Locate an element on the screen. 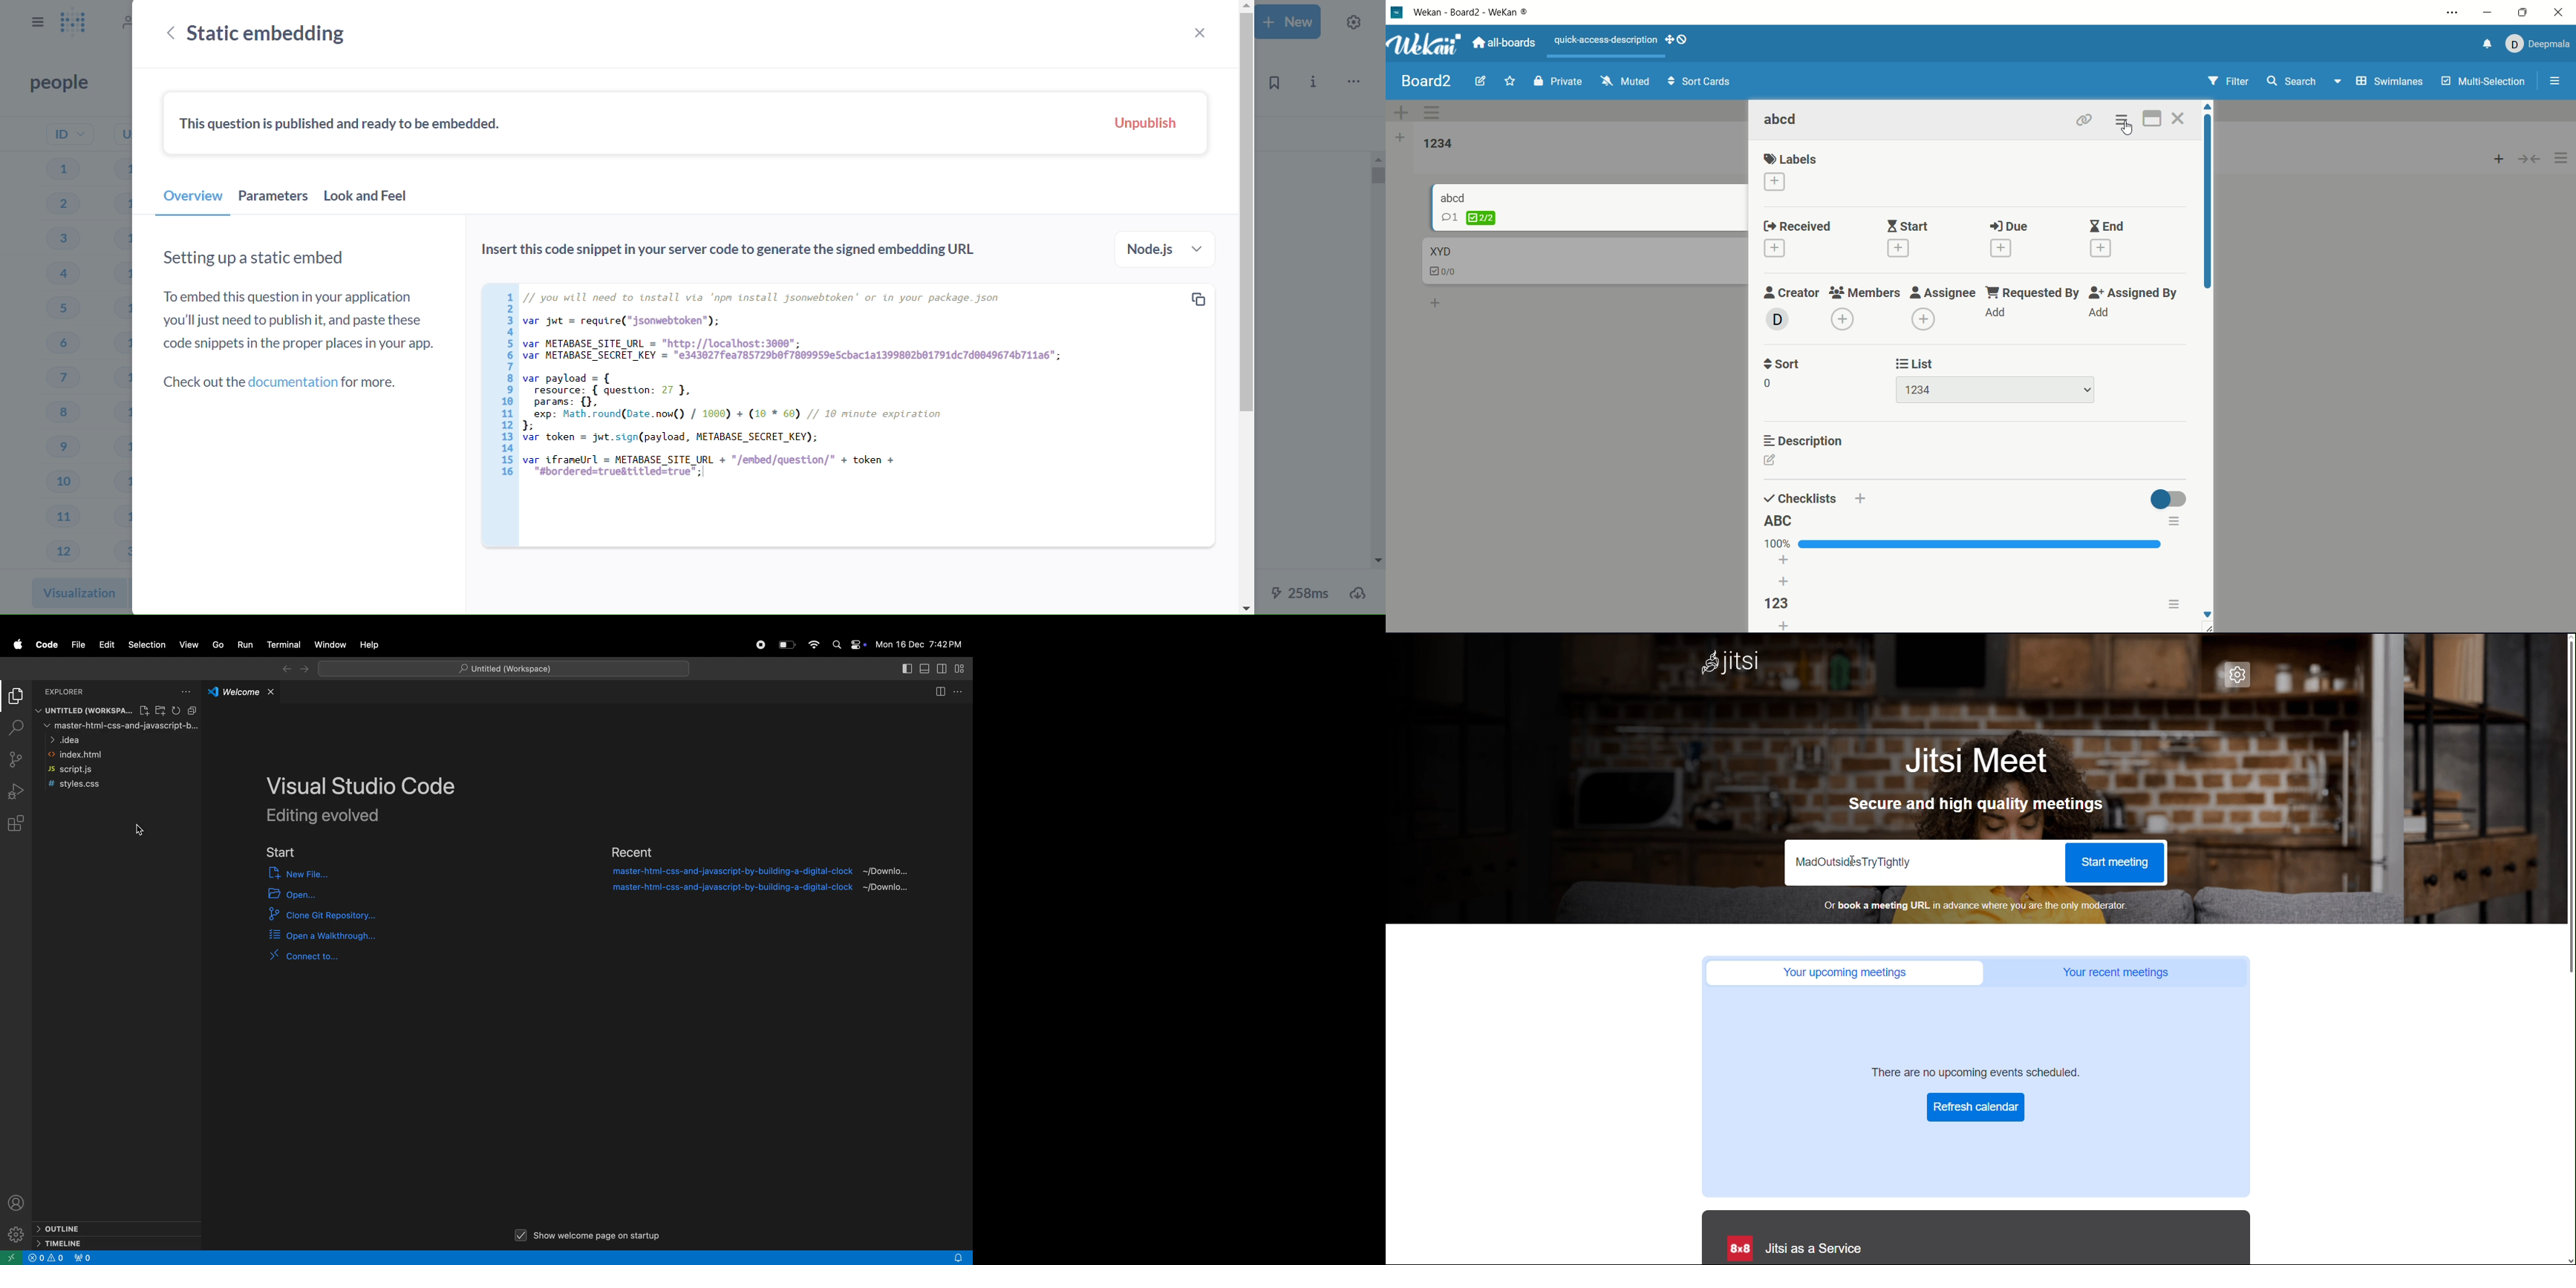 The height and width of the screenshot is (1288, 2576). description is located at coordinates (1806, 438).